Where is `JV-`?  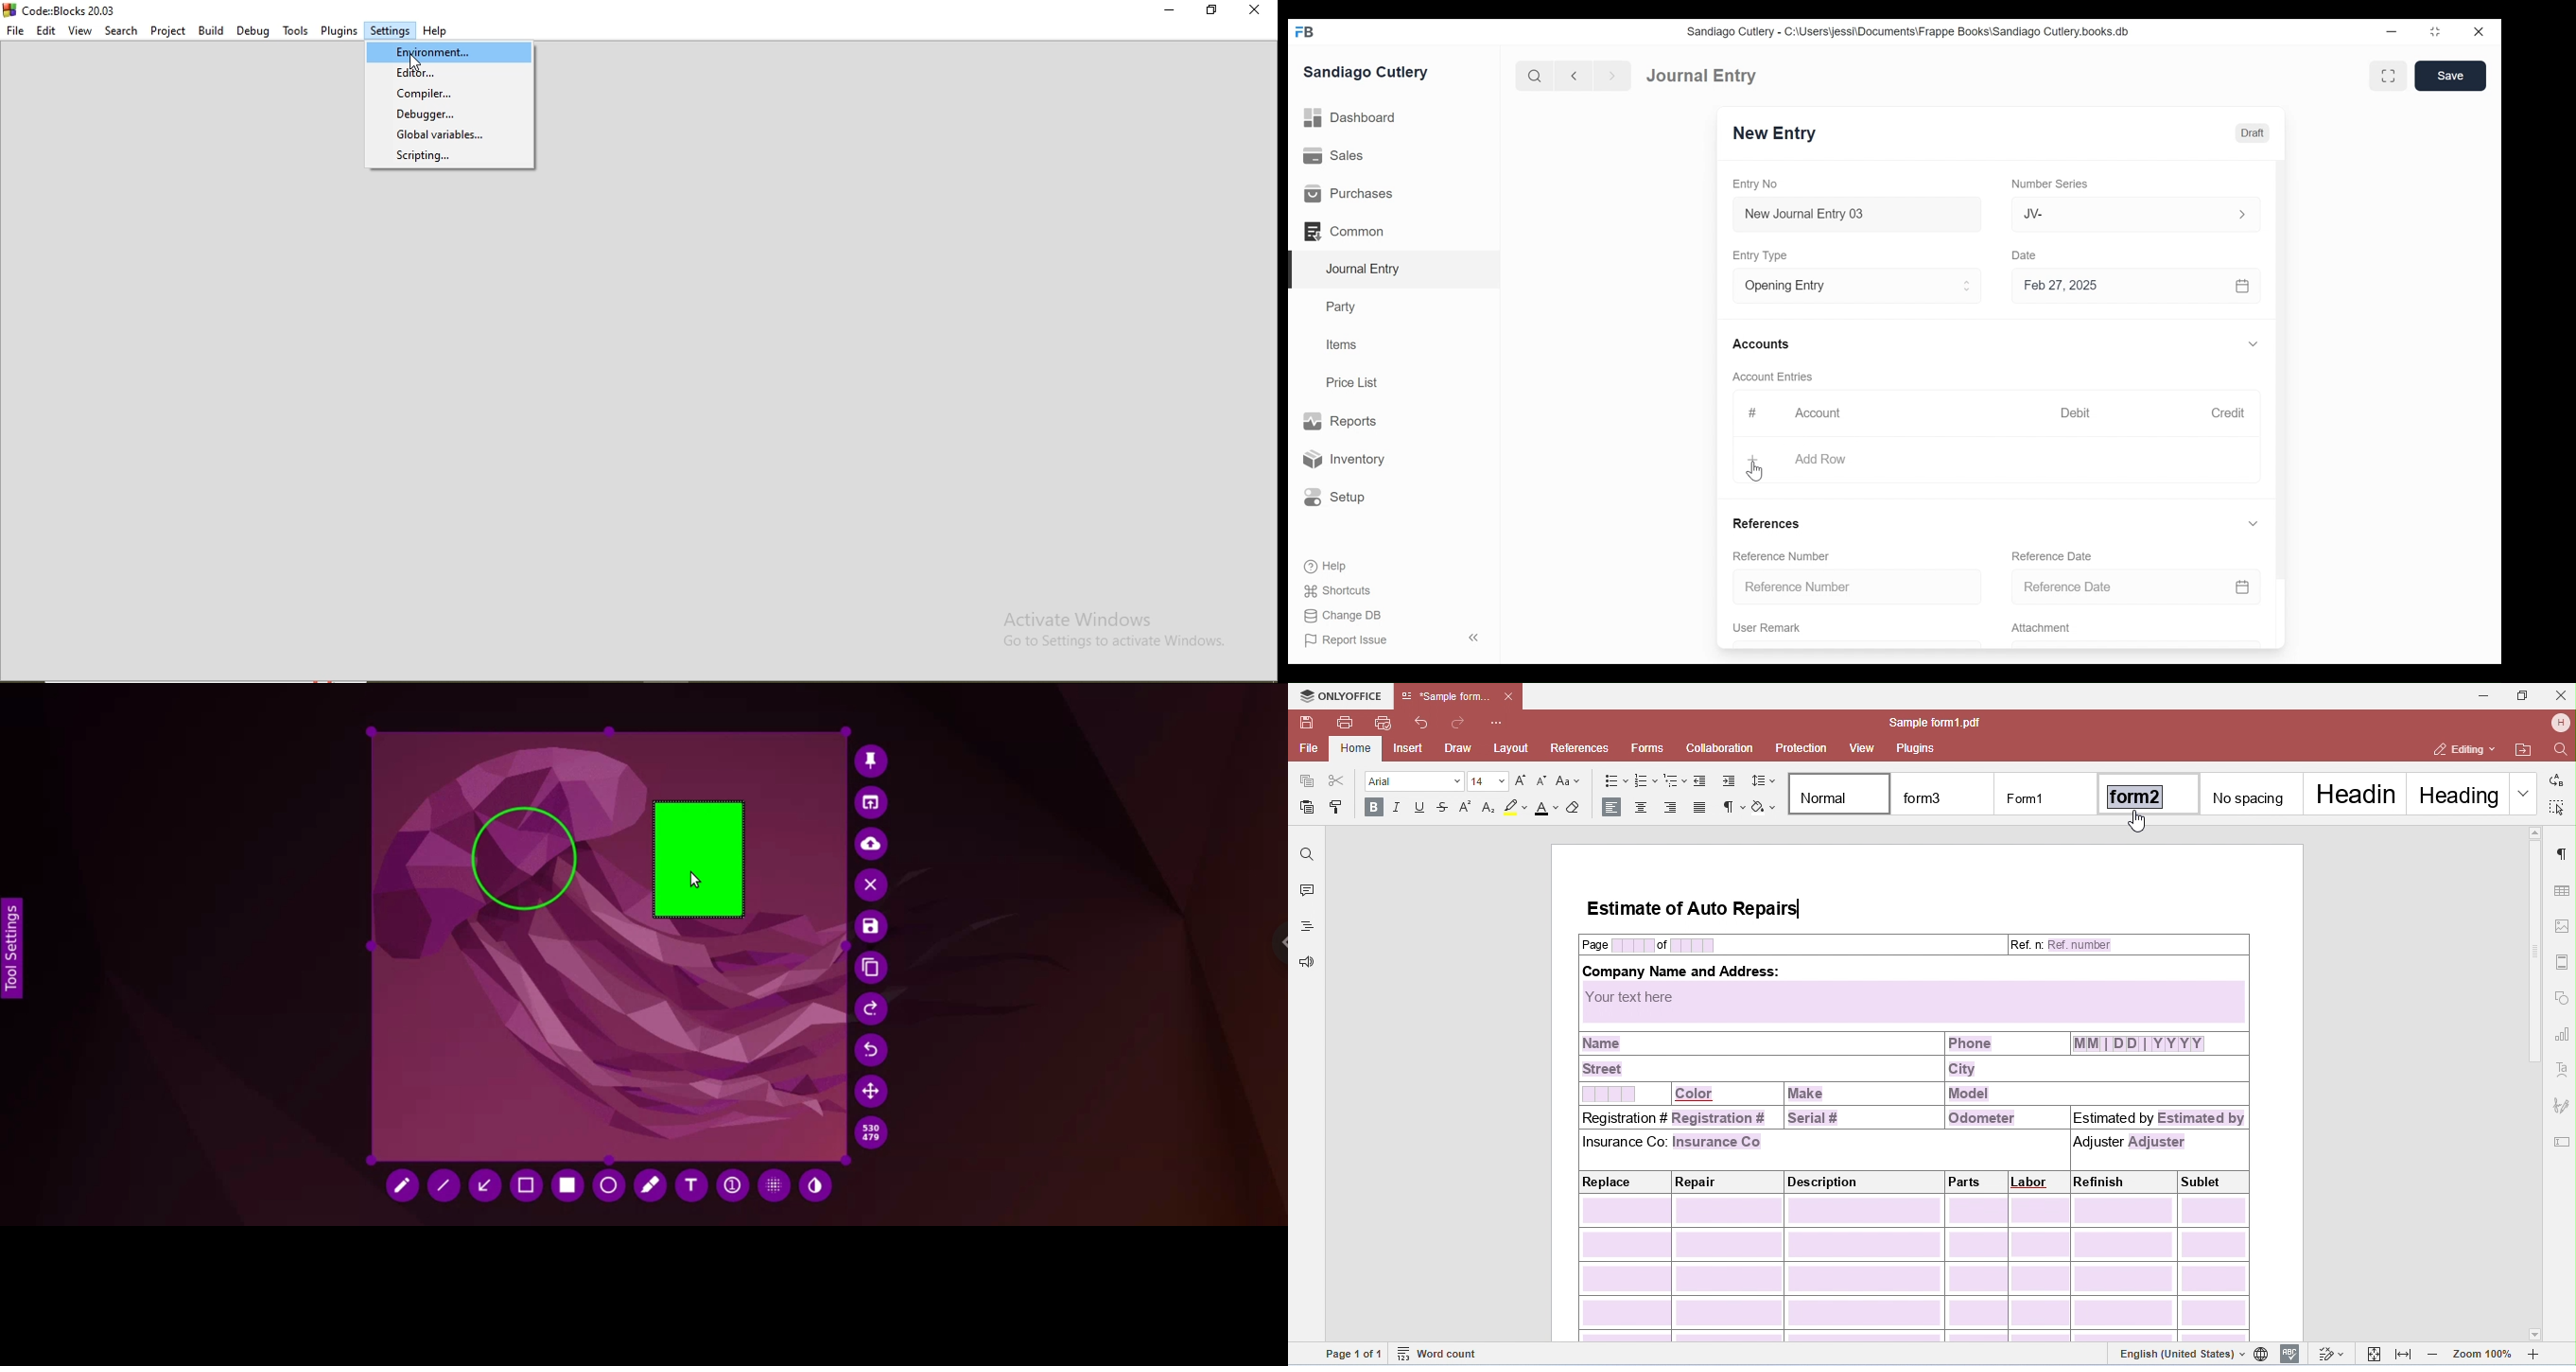
JV- is located at coordinates (2113, 213).